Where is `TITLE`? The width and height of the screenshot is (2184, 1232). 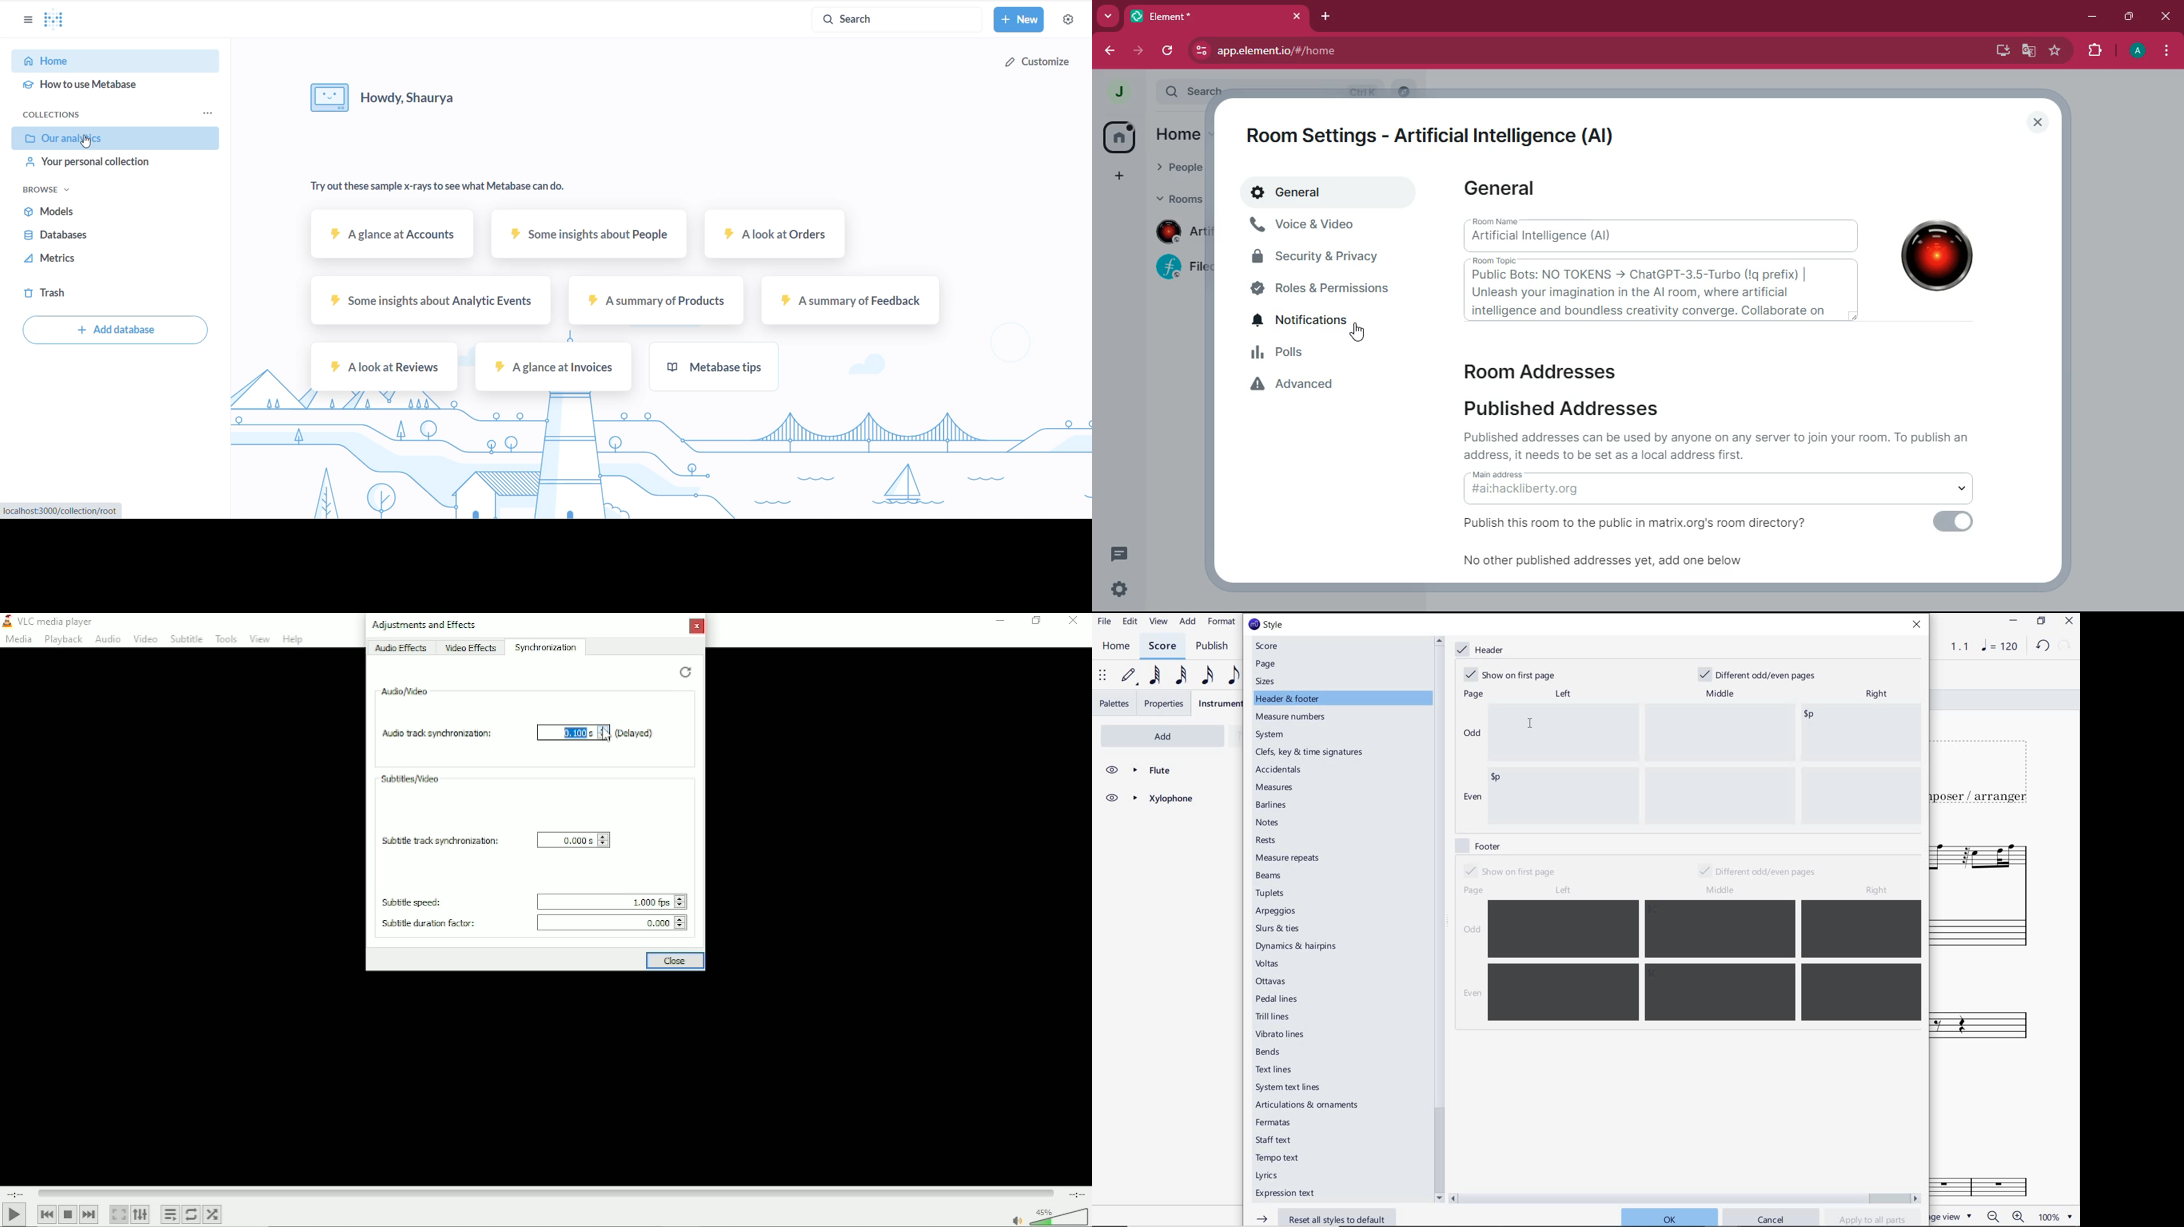 TITLE is located at coordinates (1983, 772).